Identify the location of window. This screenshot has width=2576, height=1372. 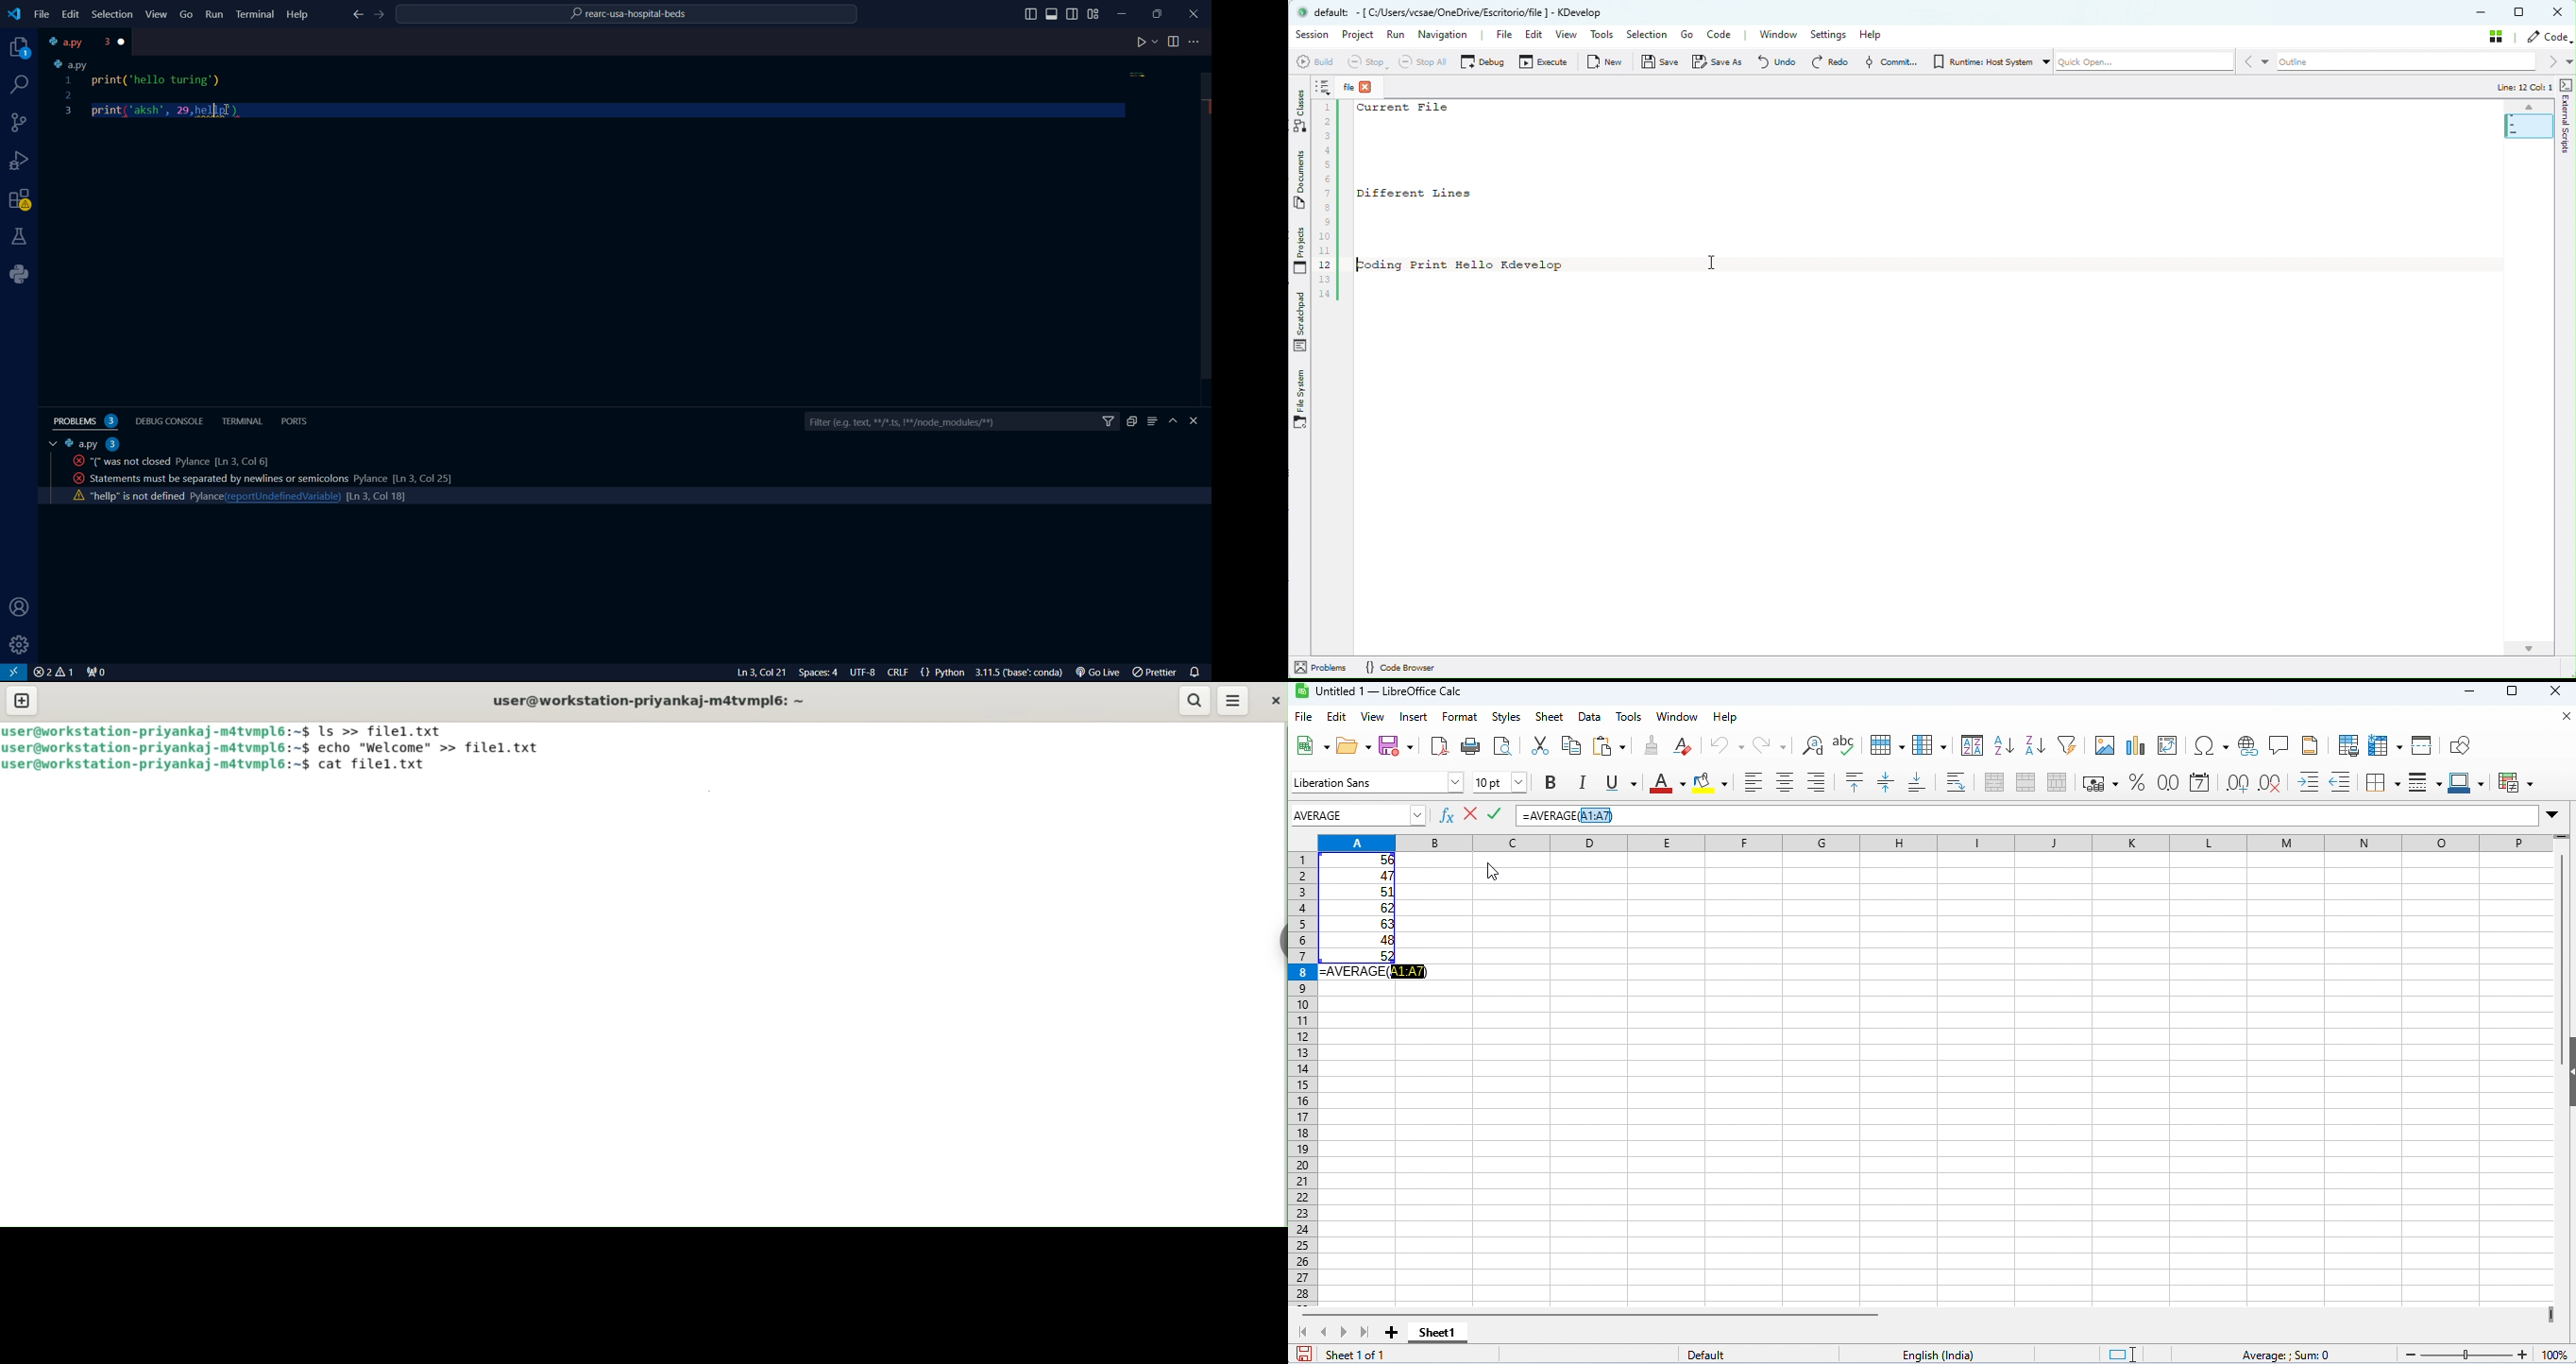
(1680, 717).